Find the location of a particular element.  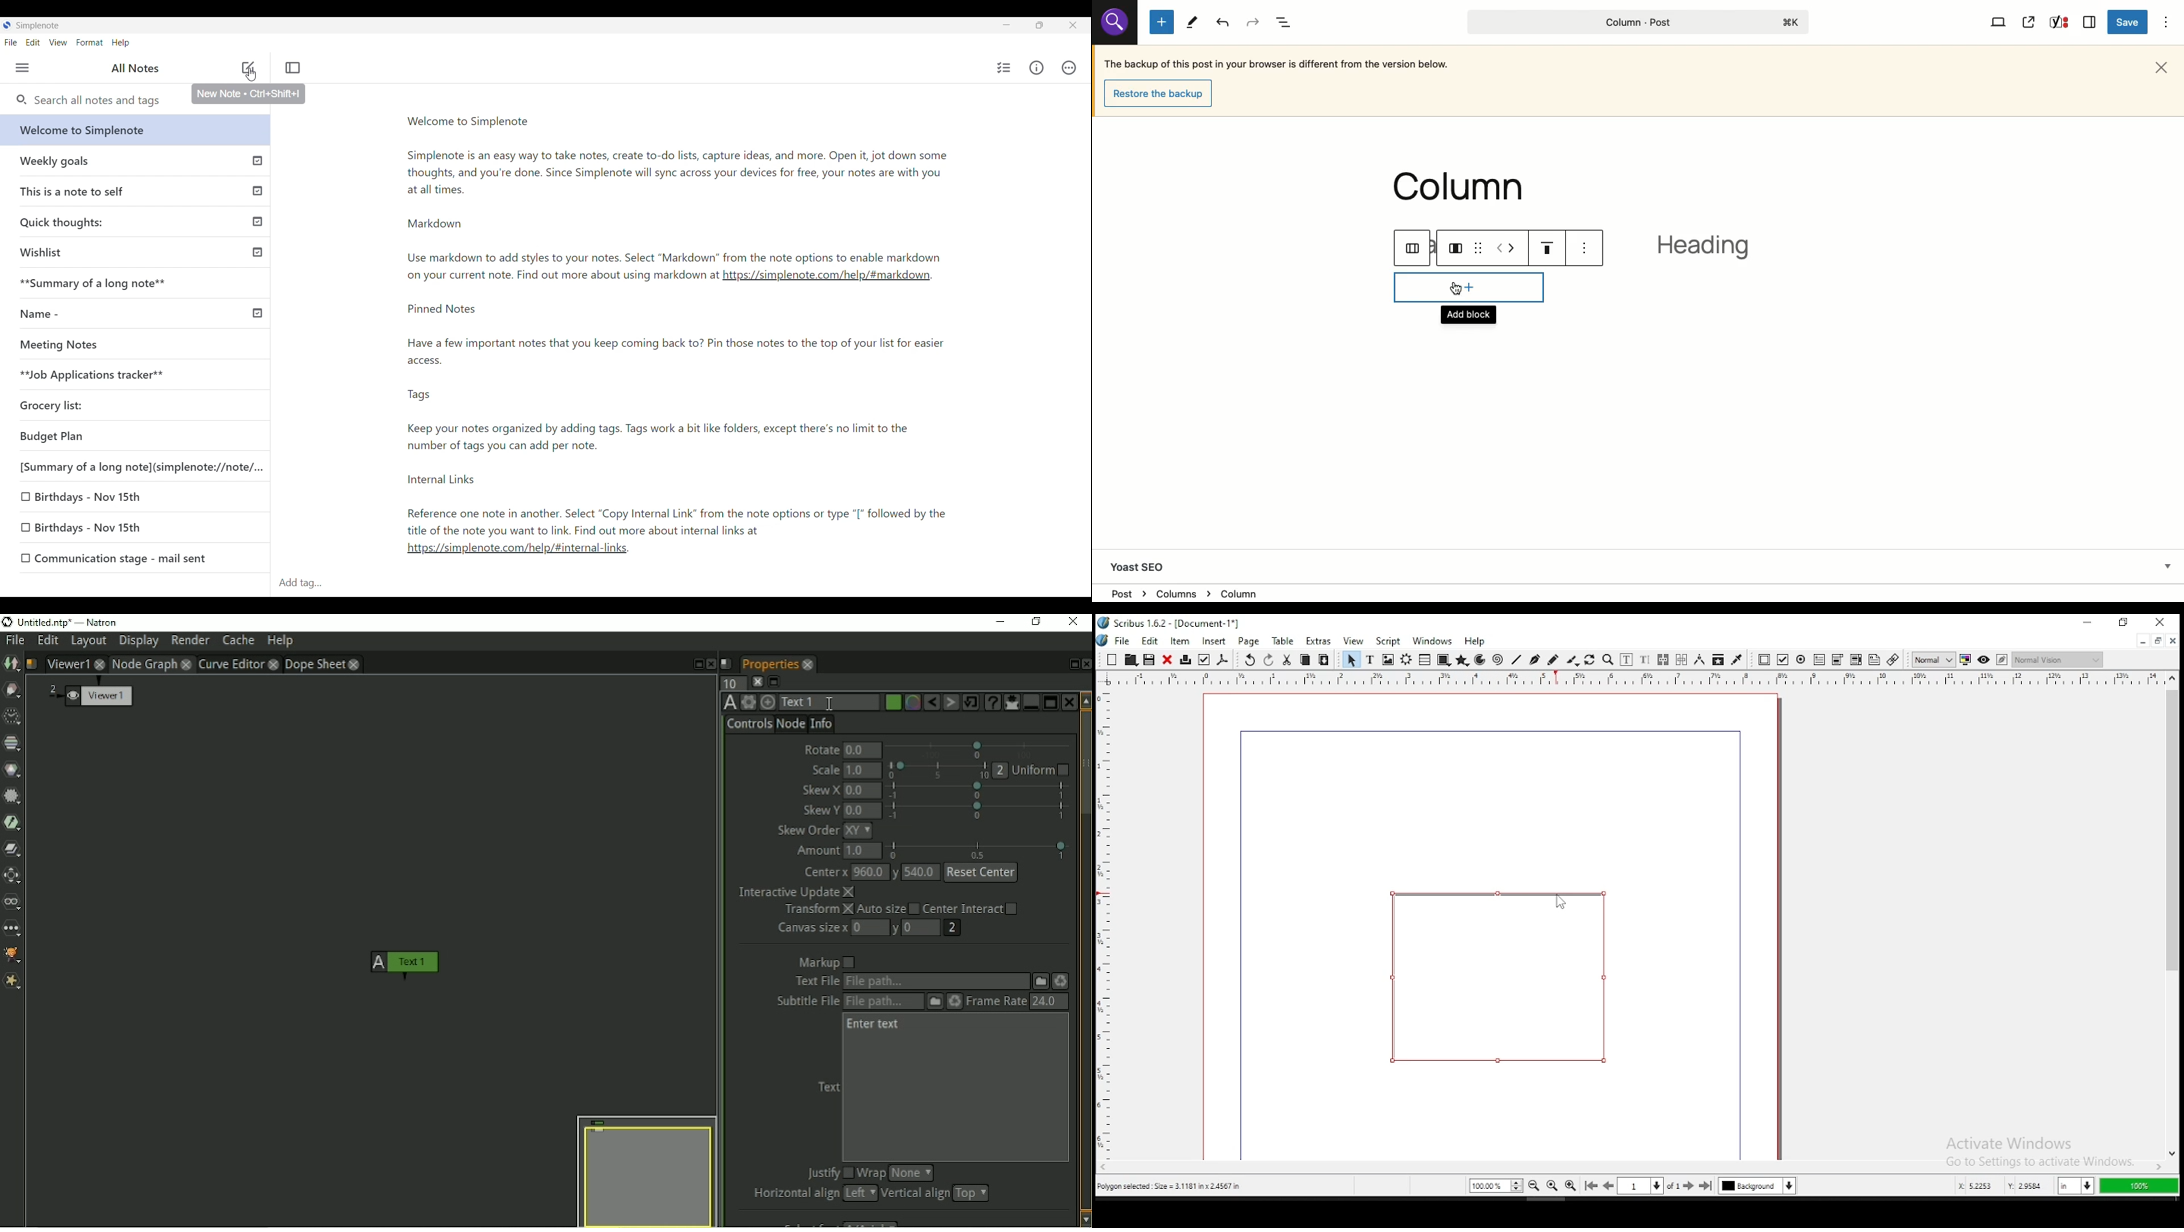

Close is located at coordinates (2164, 66).